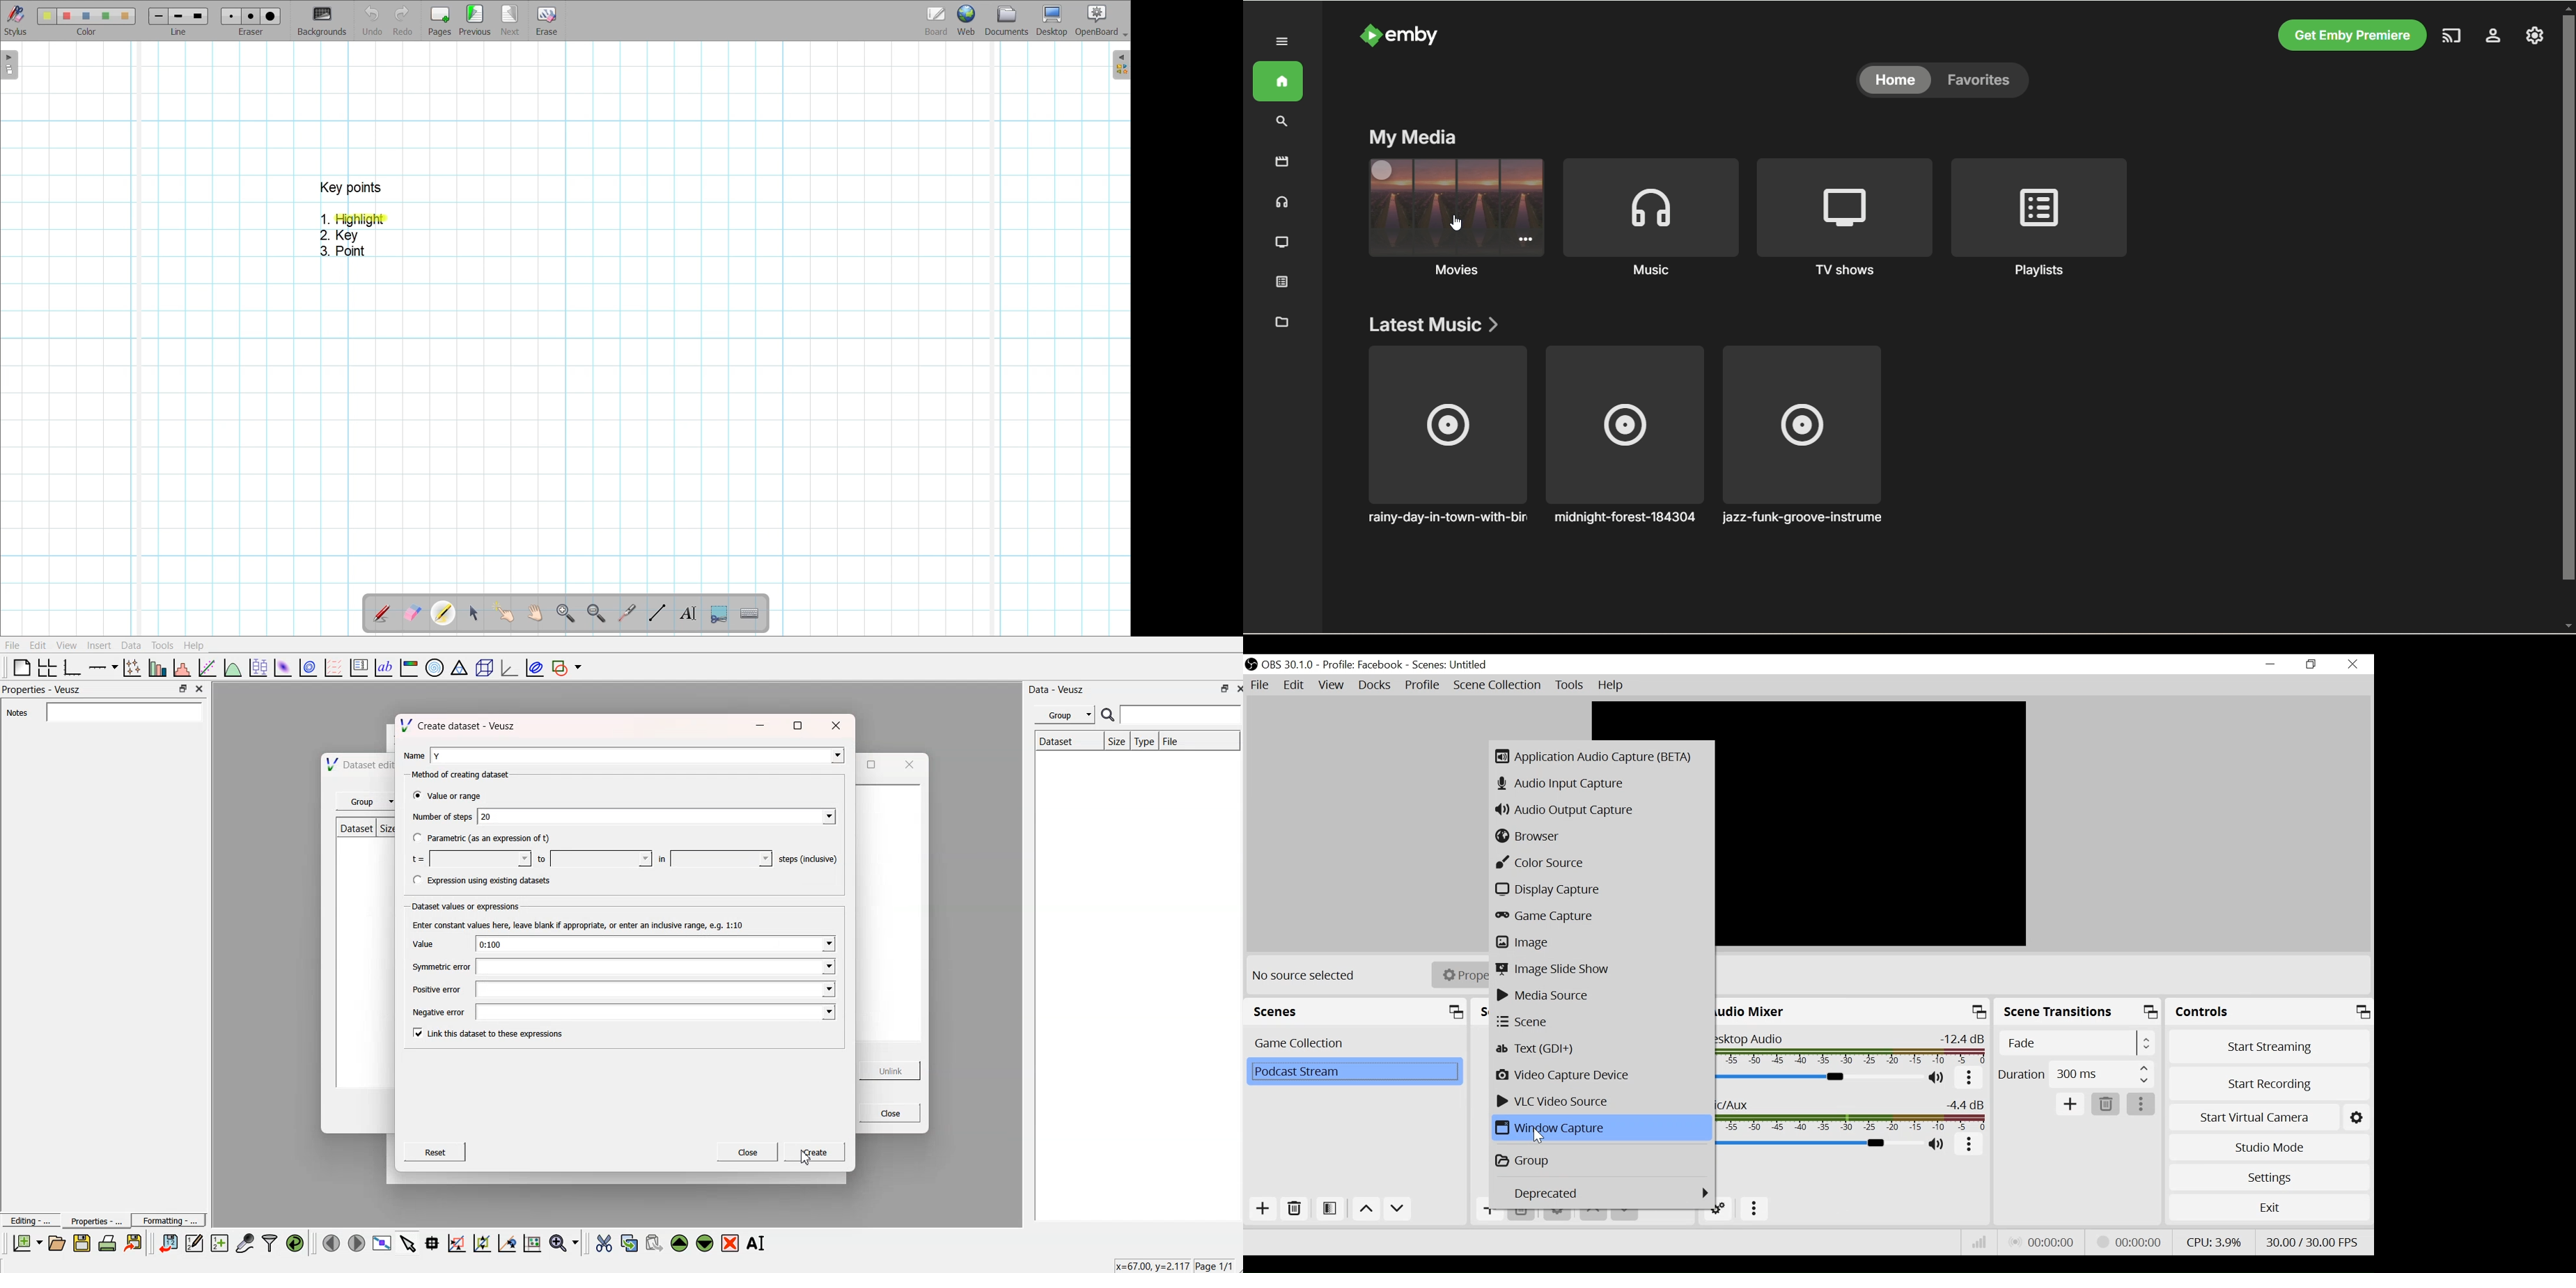 The image size is (2576, 1288). I want to click on field, so click(657, 989).